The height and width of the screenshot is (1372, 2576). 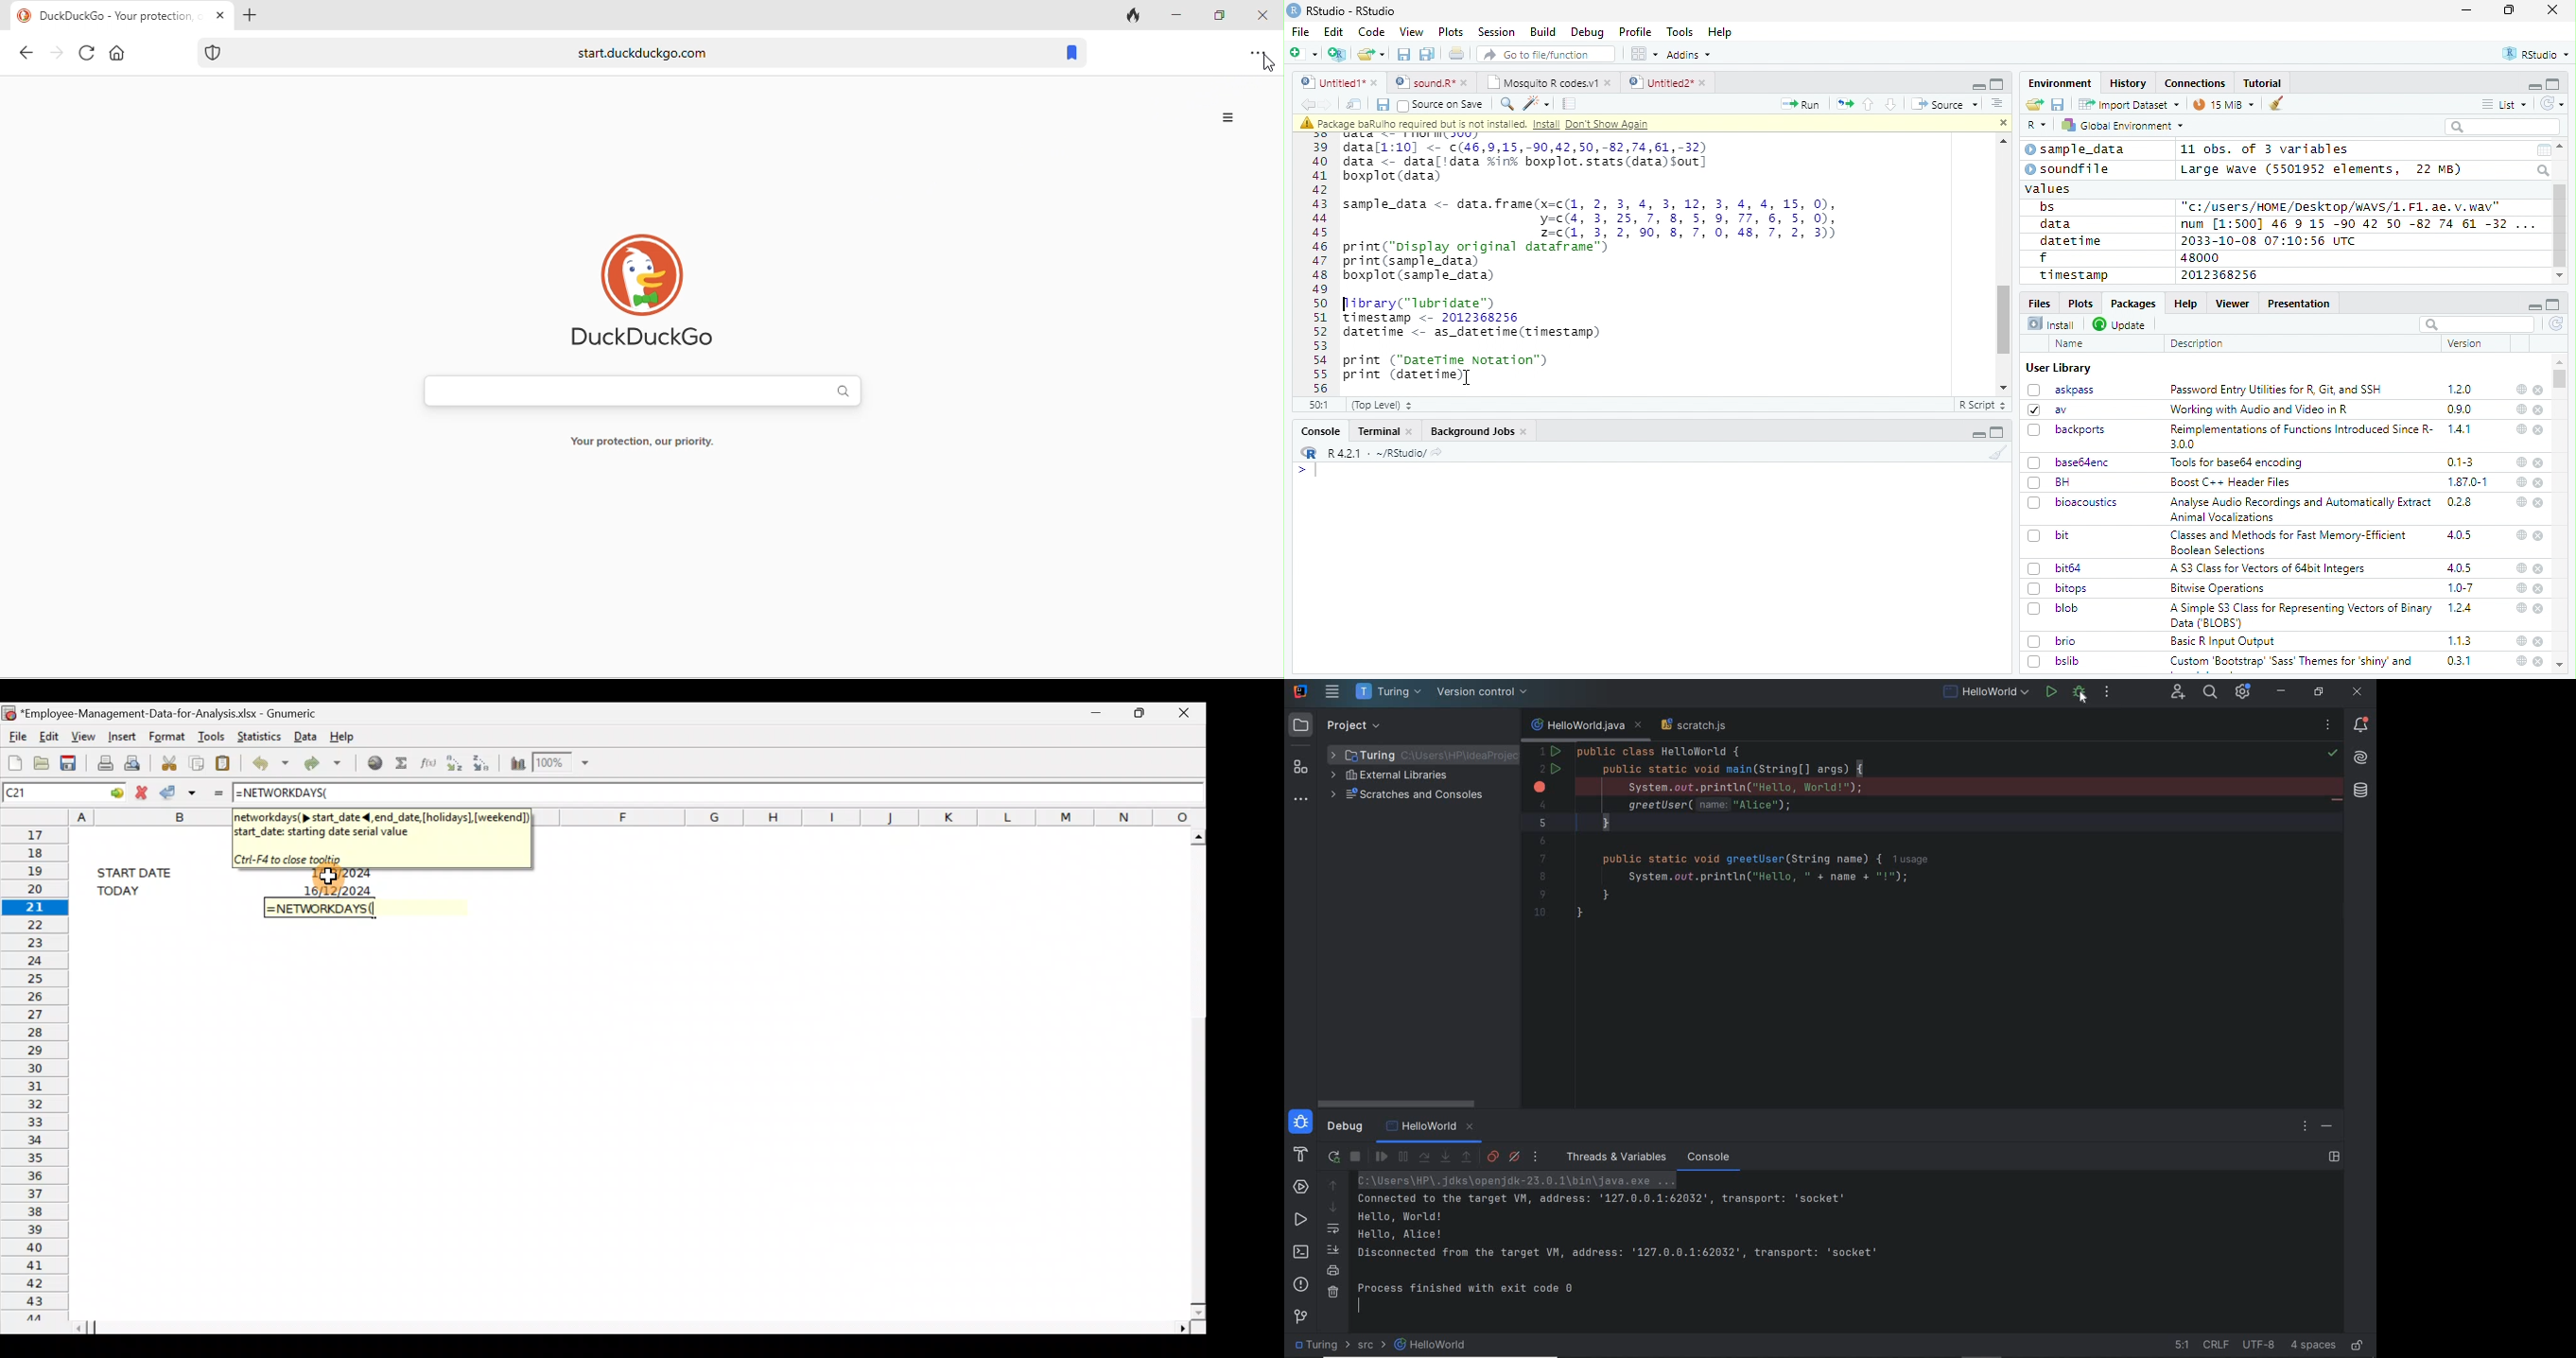 What do you see at coordinates (2261, 409) in the screenshot?
I see `‘Working with Audio and Video inR` at bounding box center [2261, 409].